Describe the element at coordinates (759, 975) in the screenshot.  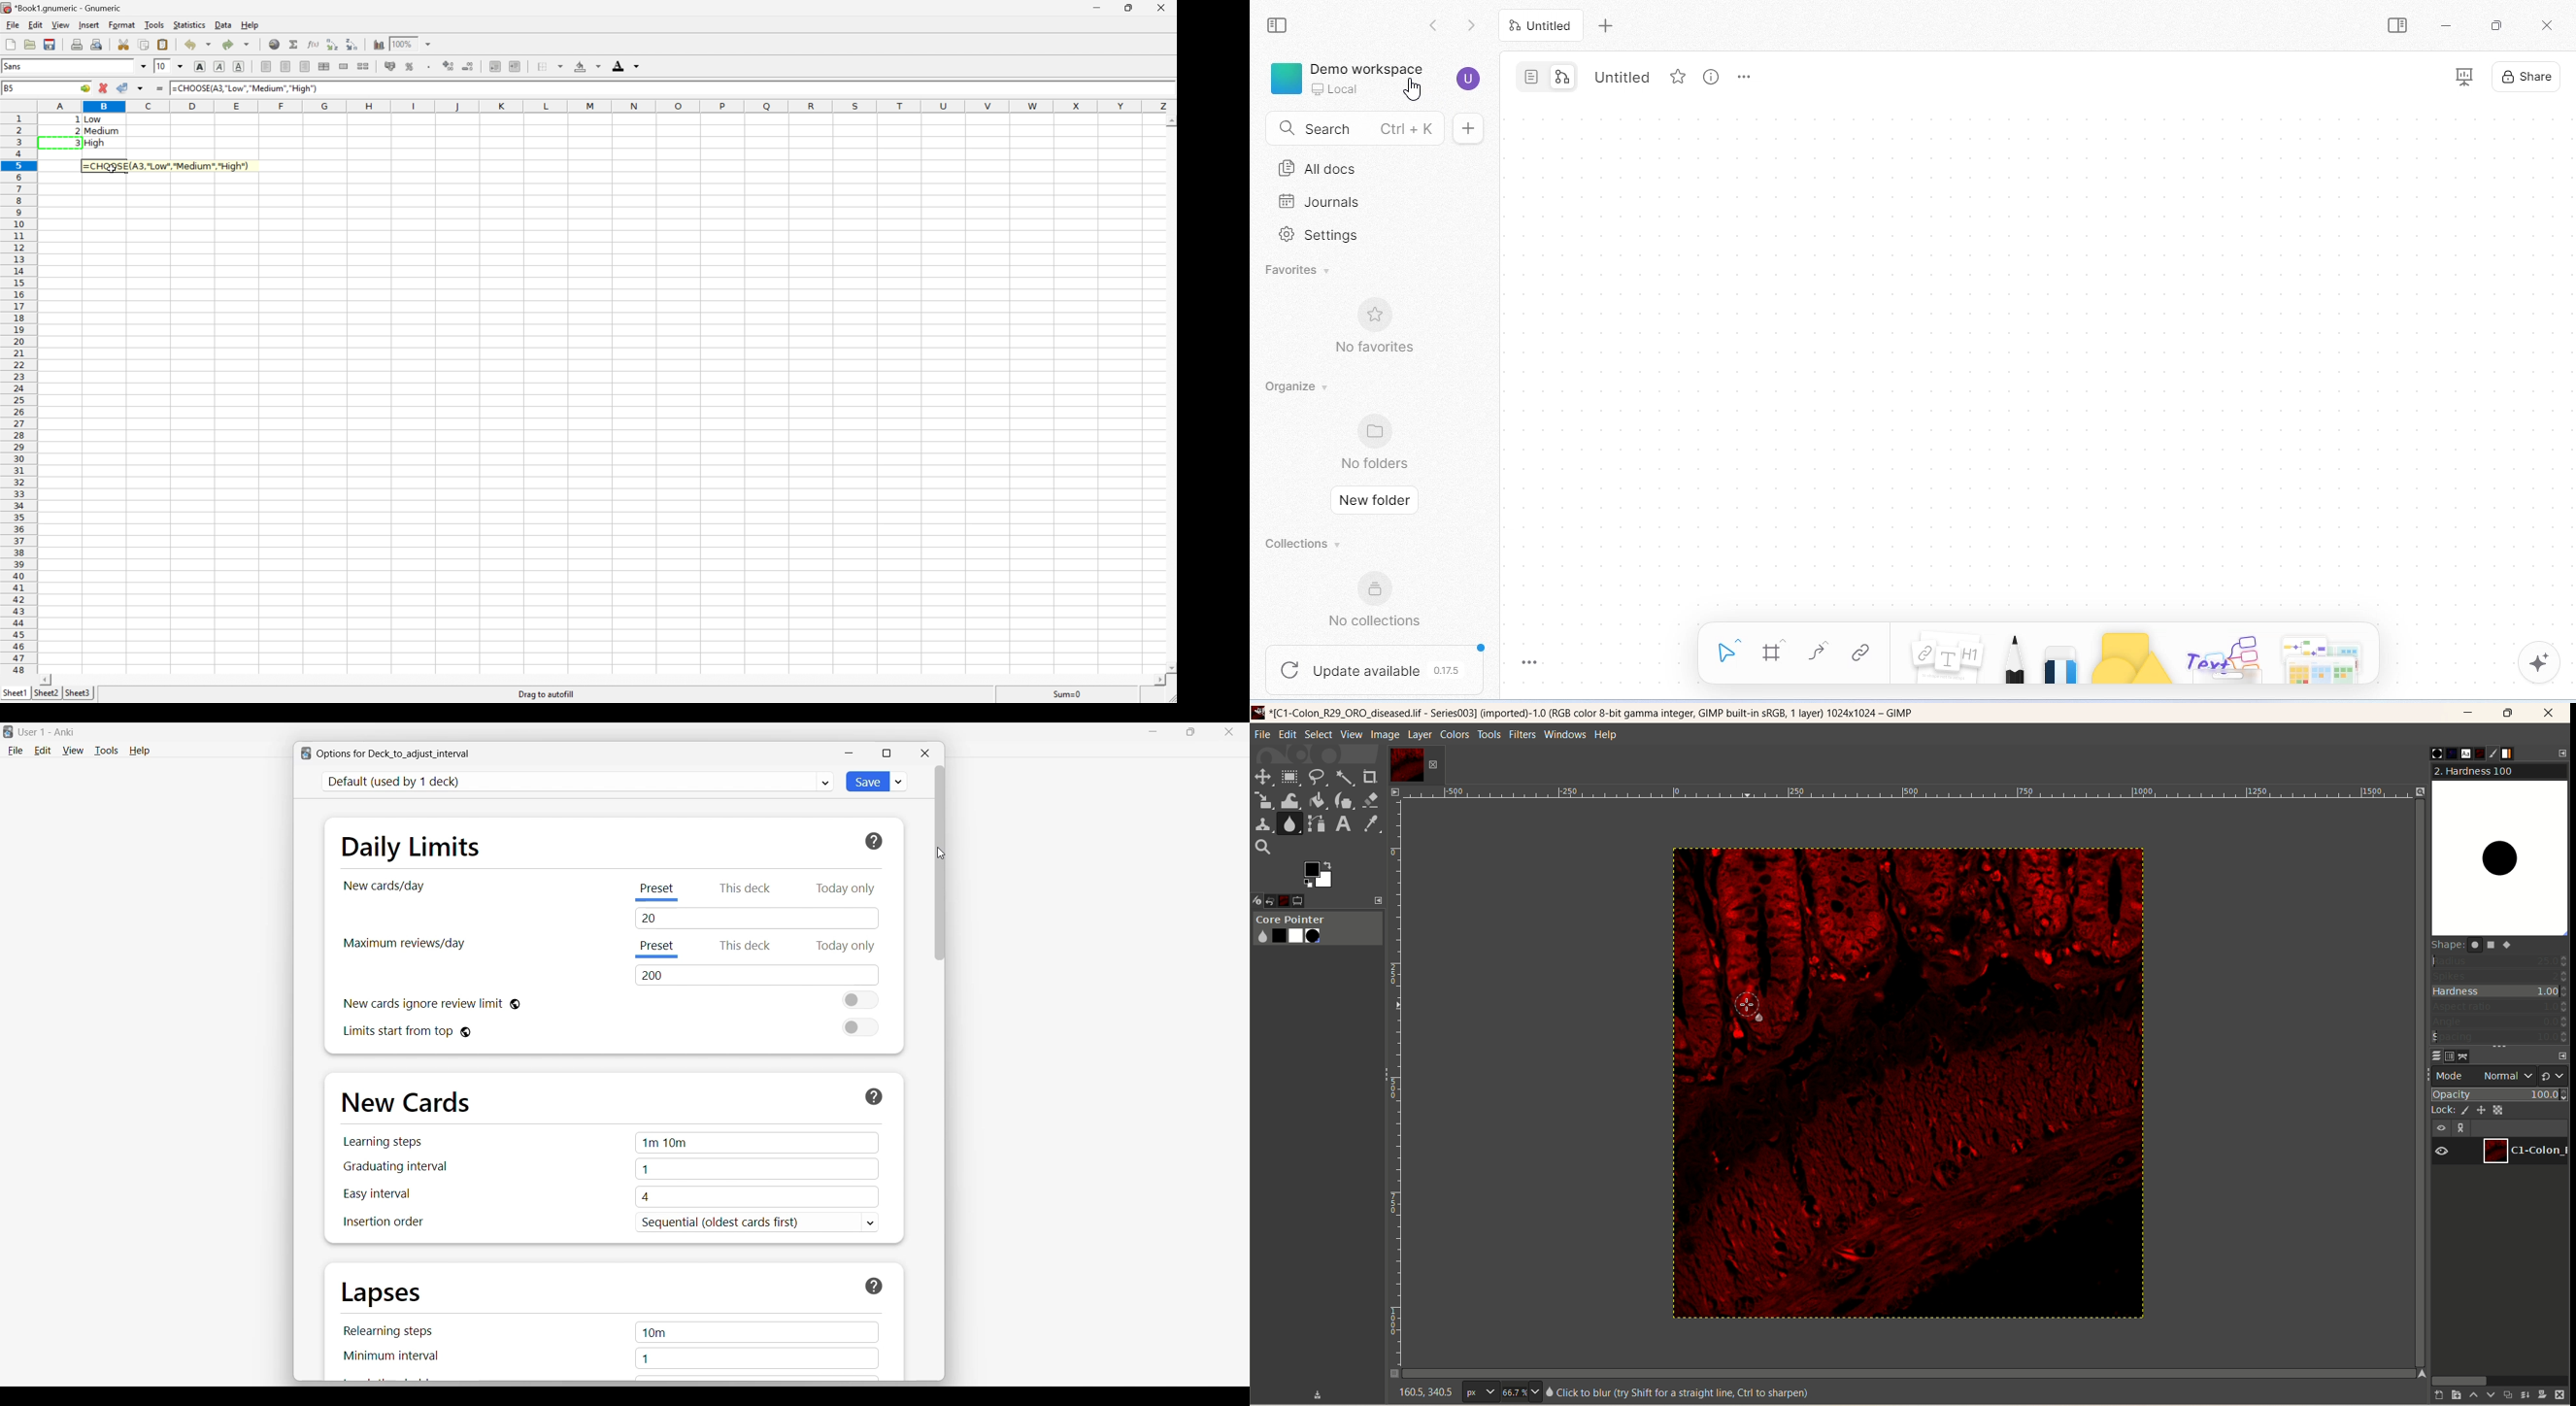
I see `200` at that location.